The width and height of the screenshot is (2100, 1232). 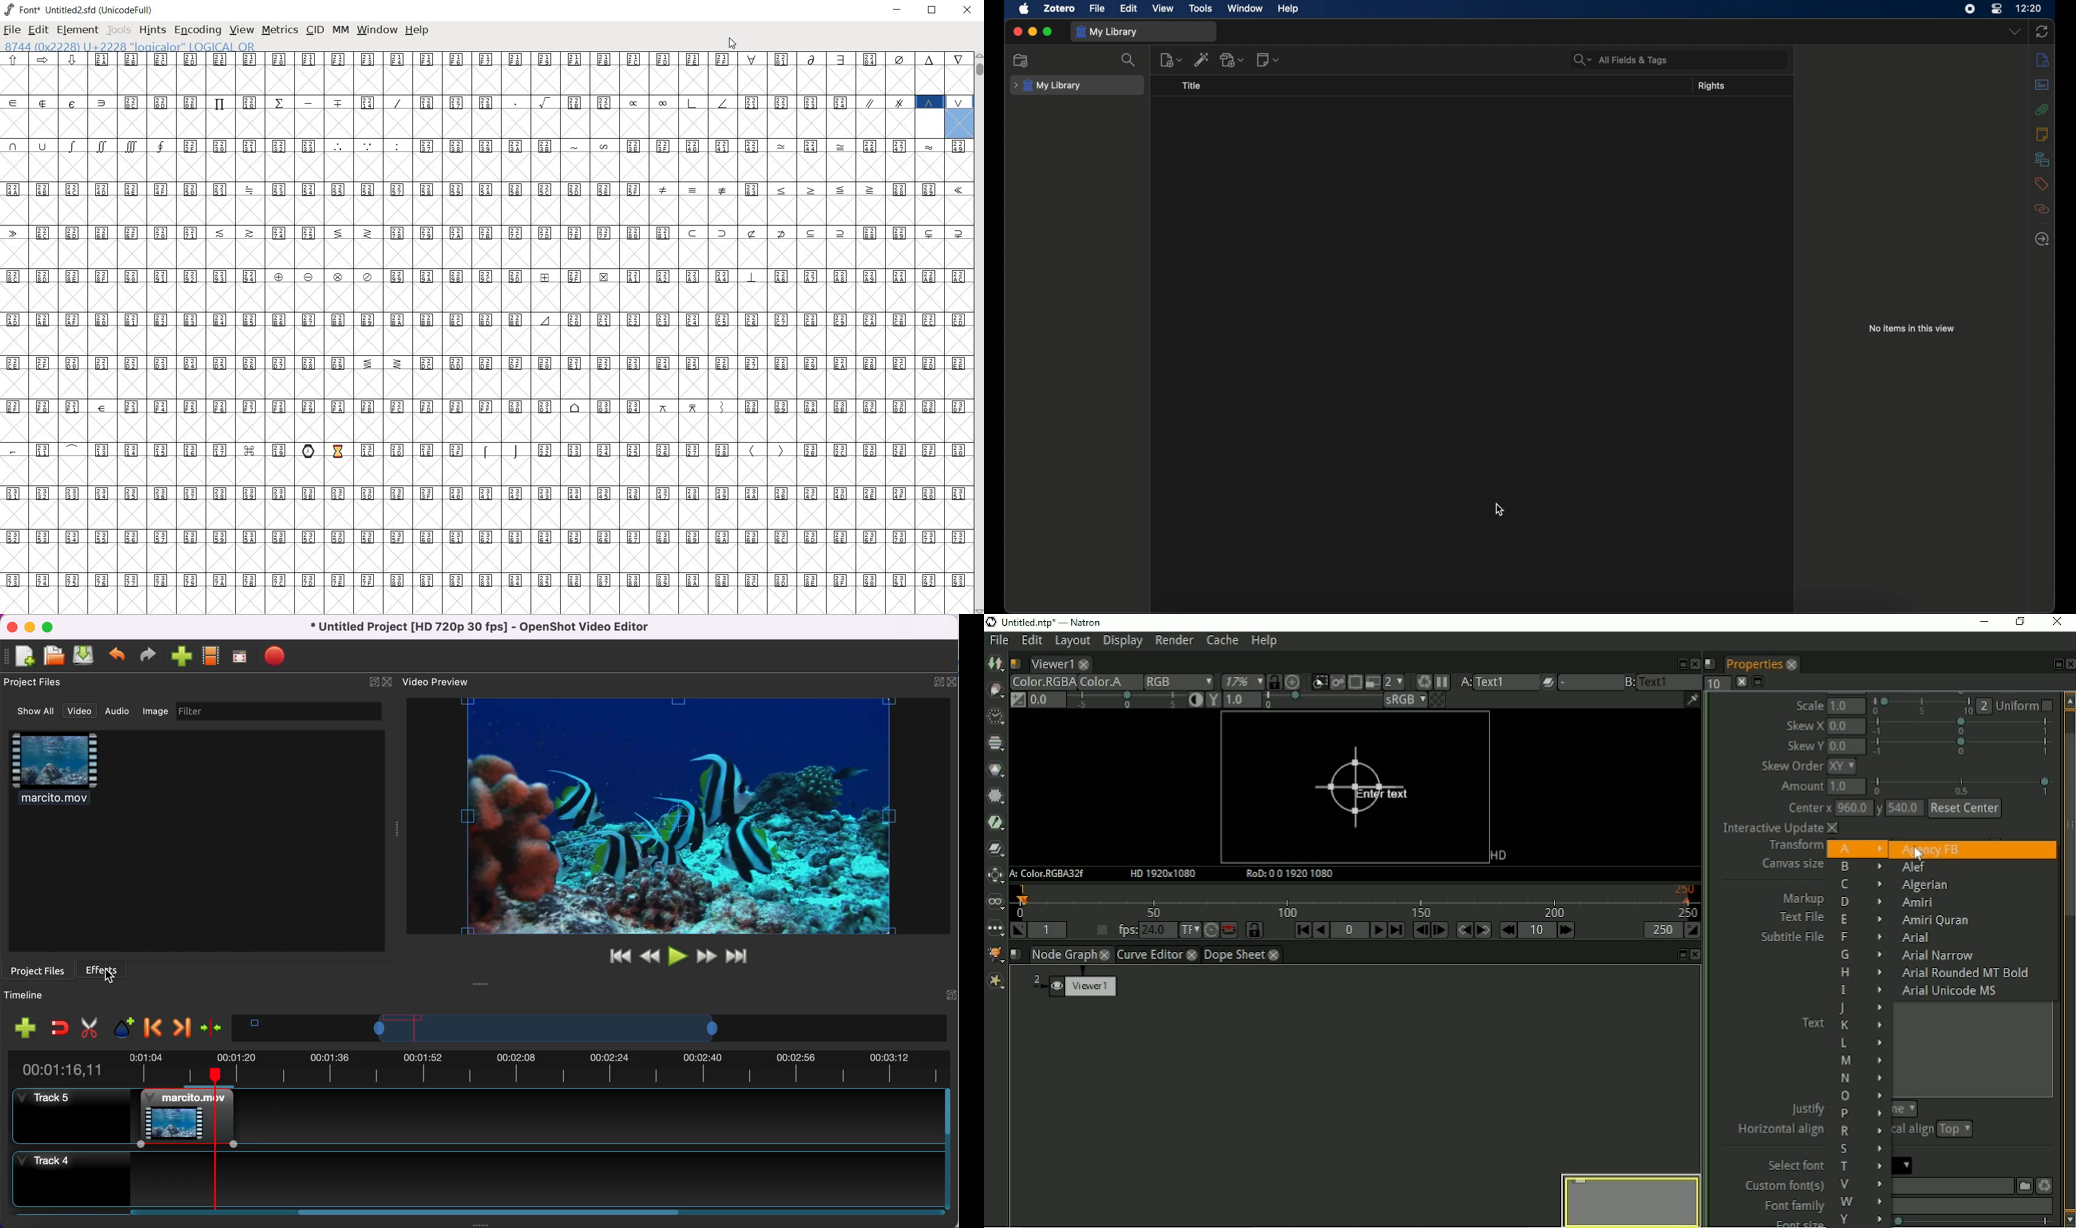 What do you see at coordinates (2044, 1184) in the screenshot?
I see `Reload the file` at bounding box center [2044, 1184].